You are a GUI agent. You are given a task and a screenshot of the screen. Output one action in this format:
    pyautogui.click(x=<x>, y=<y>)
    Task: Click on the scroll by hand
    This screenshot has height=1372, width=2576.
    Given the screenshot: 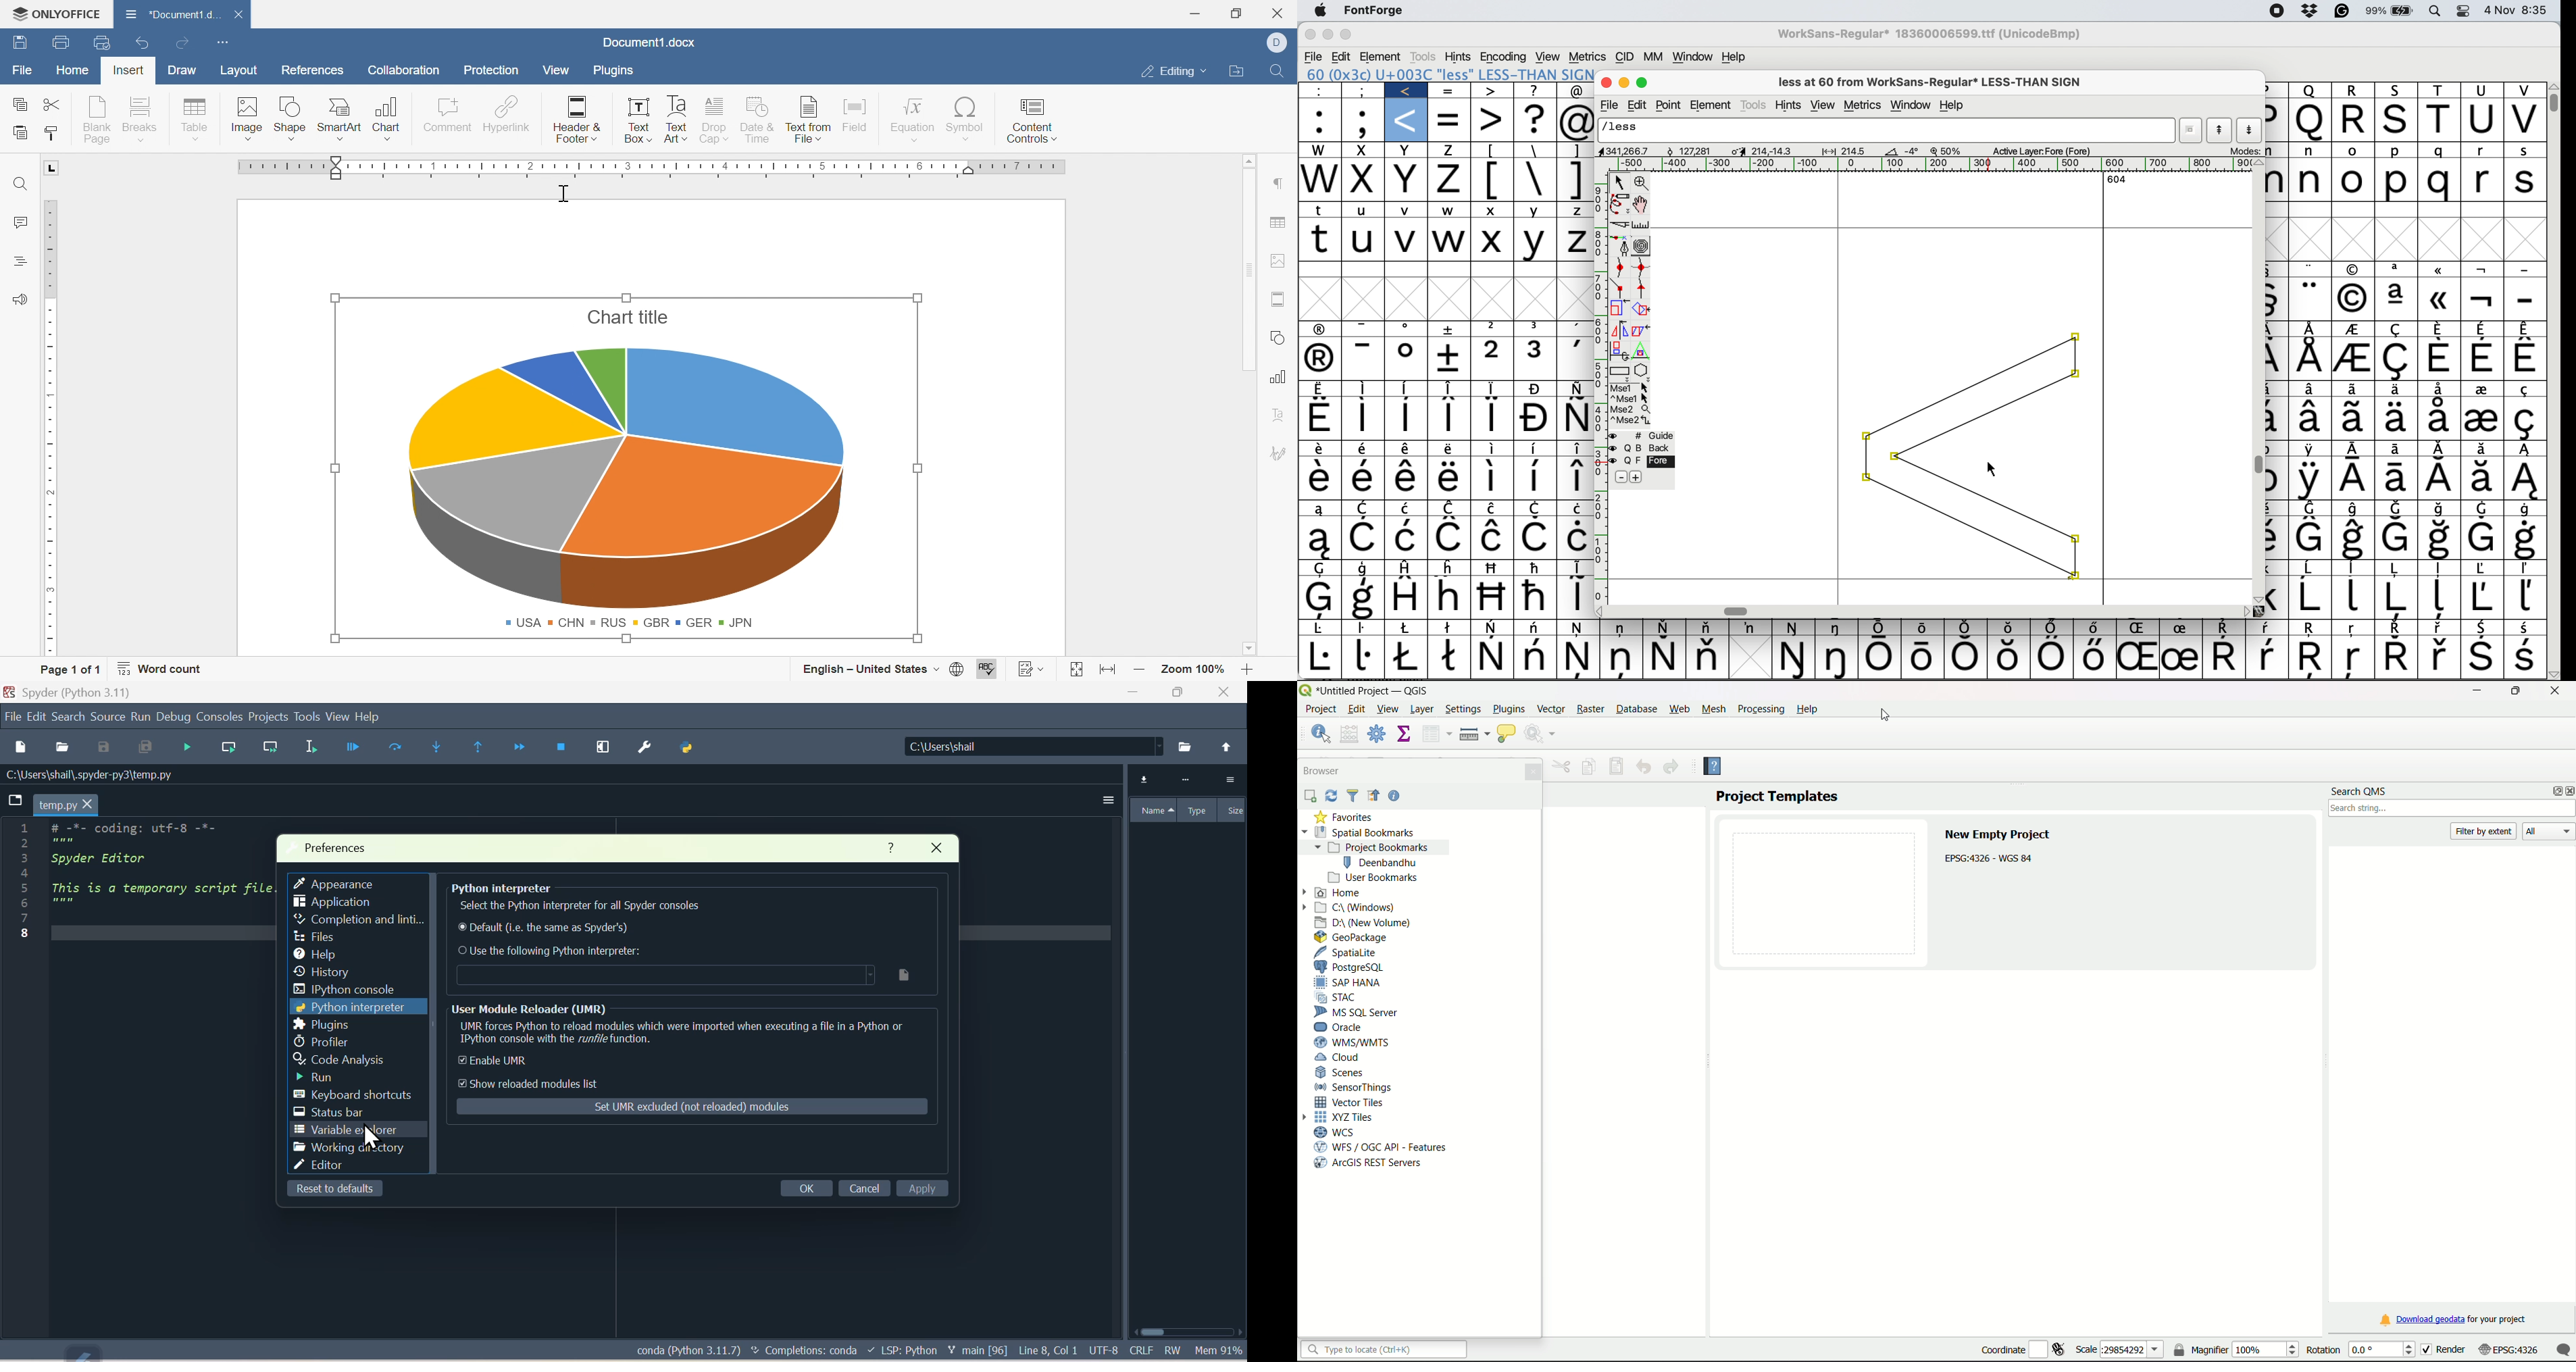 What is the action you would take?
    pyautogui.click(x=1641, y=202)
    